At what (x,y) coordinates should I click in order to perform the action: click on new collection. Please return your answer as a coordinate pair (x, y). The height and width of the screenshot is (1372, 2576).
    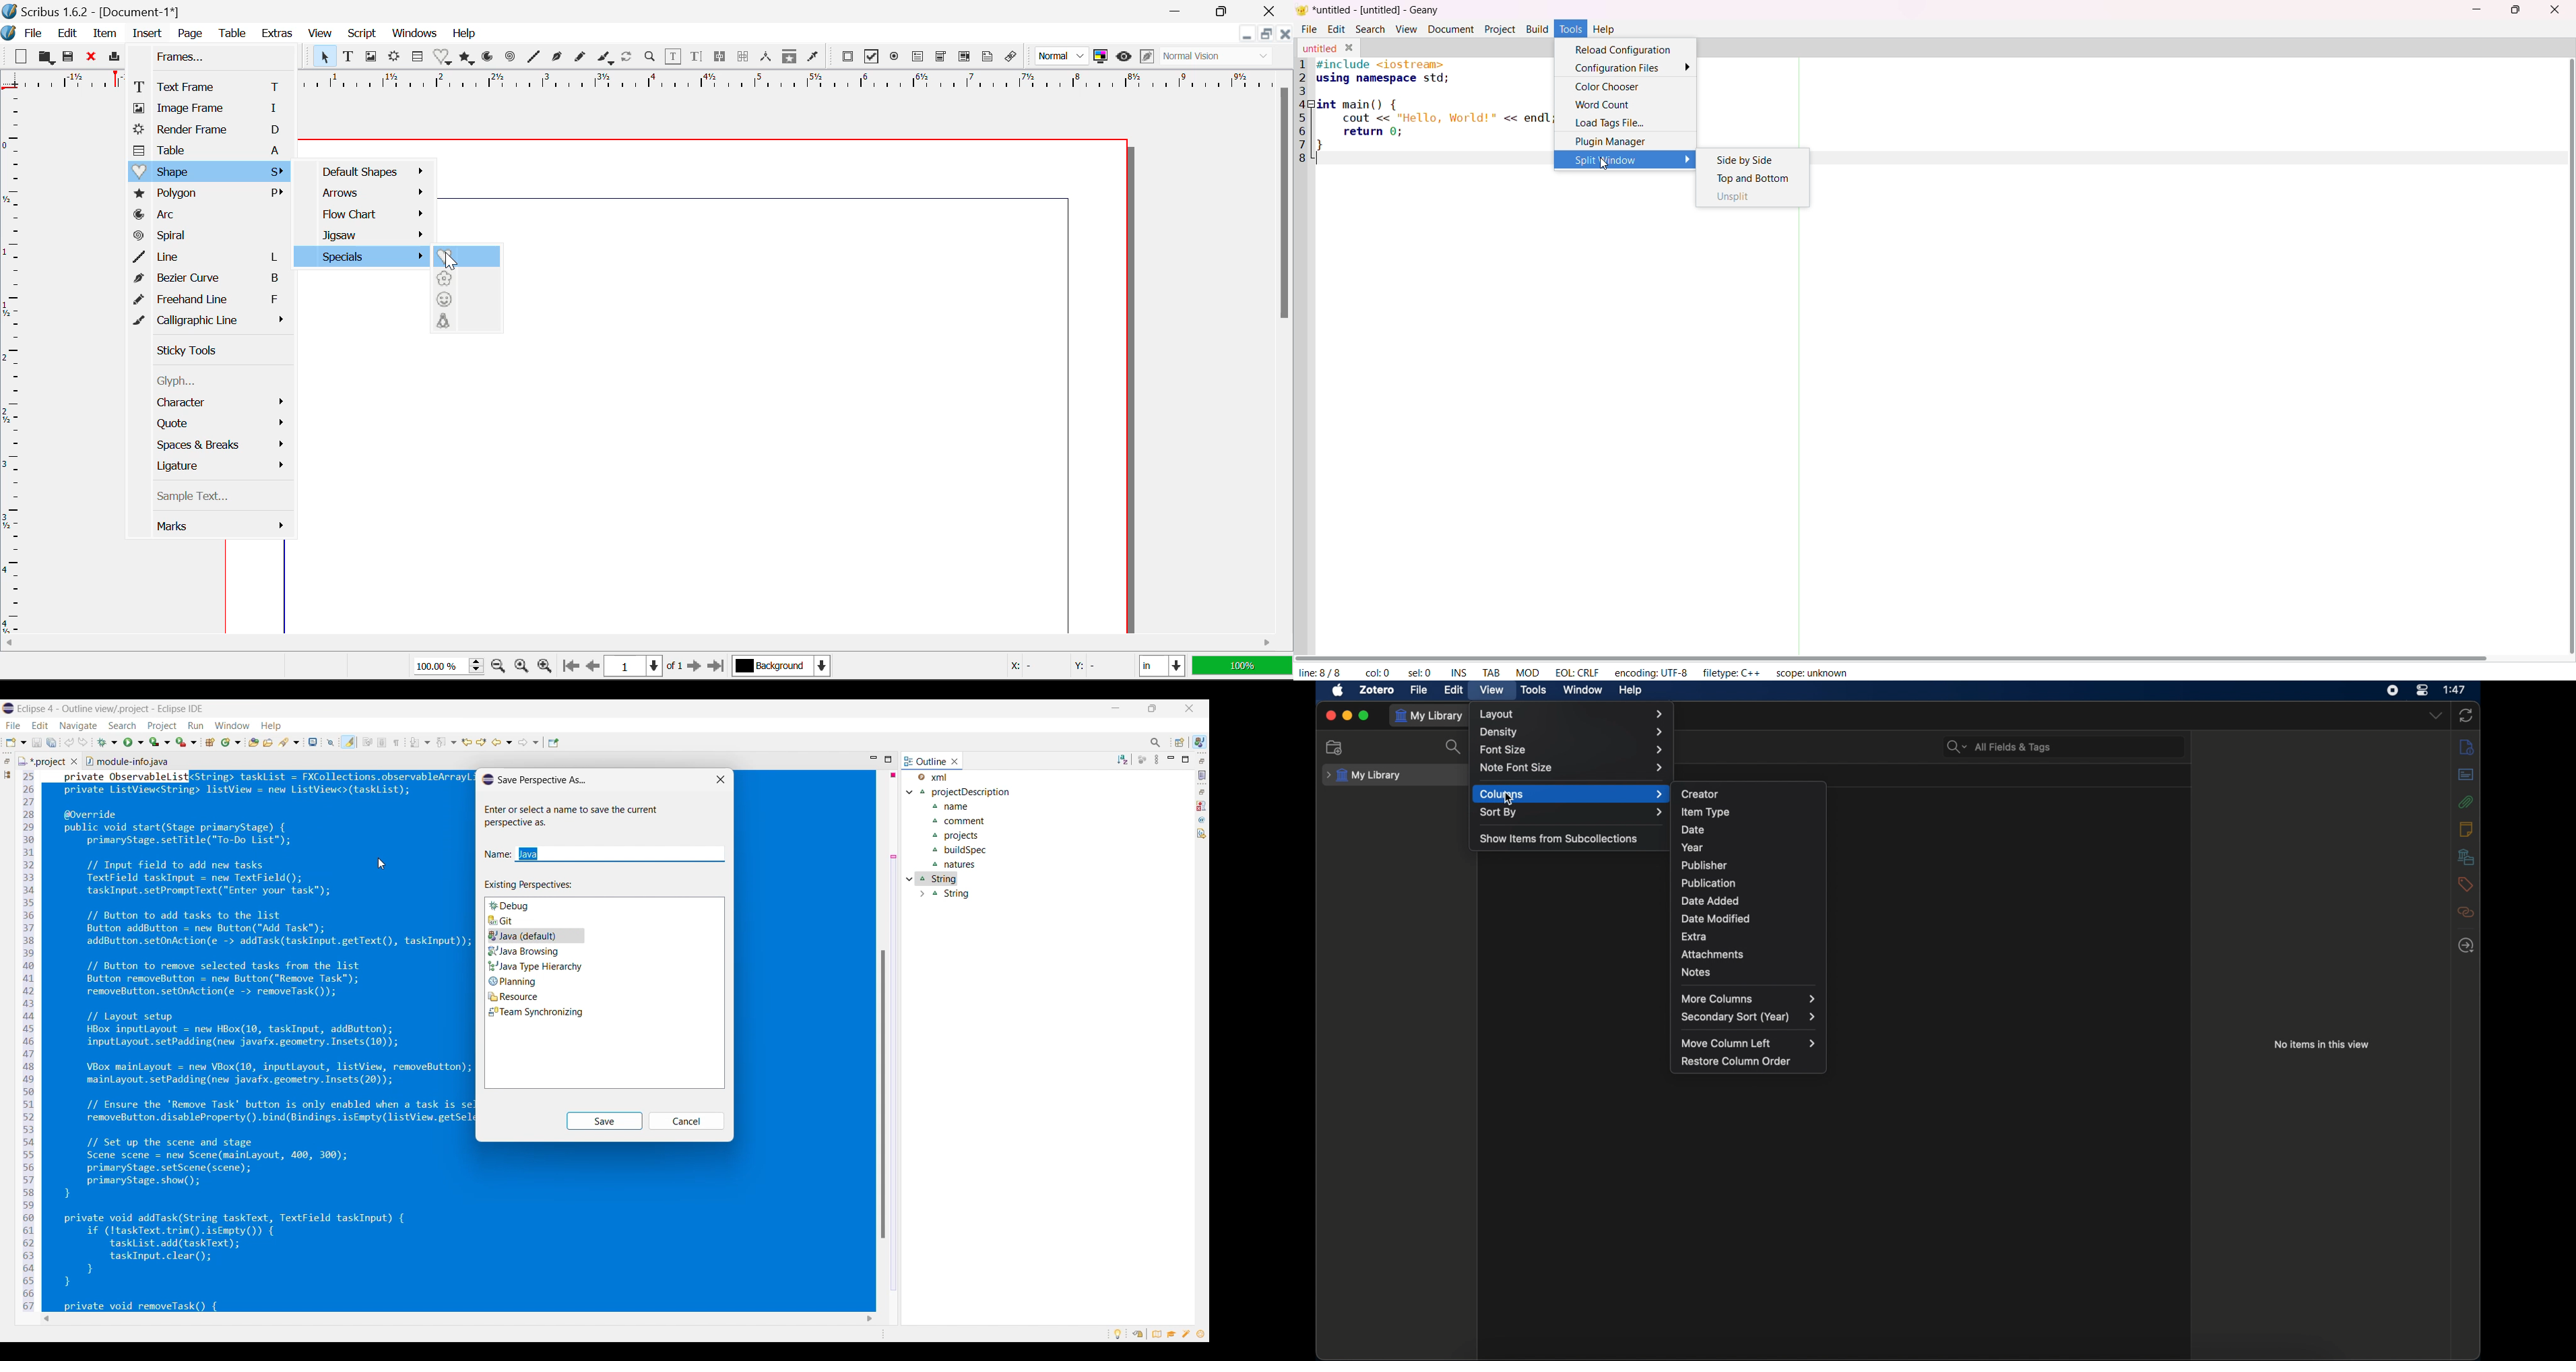
    Looking at the image, I should click on (1336, 747).